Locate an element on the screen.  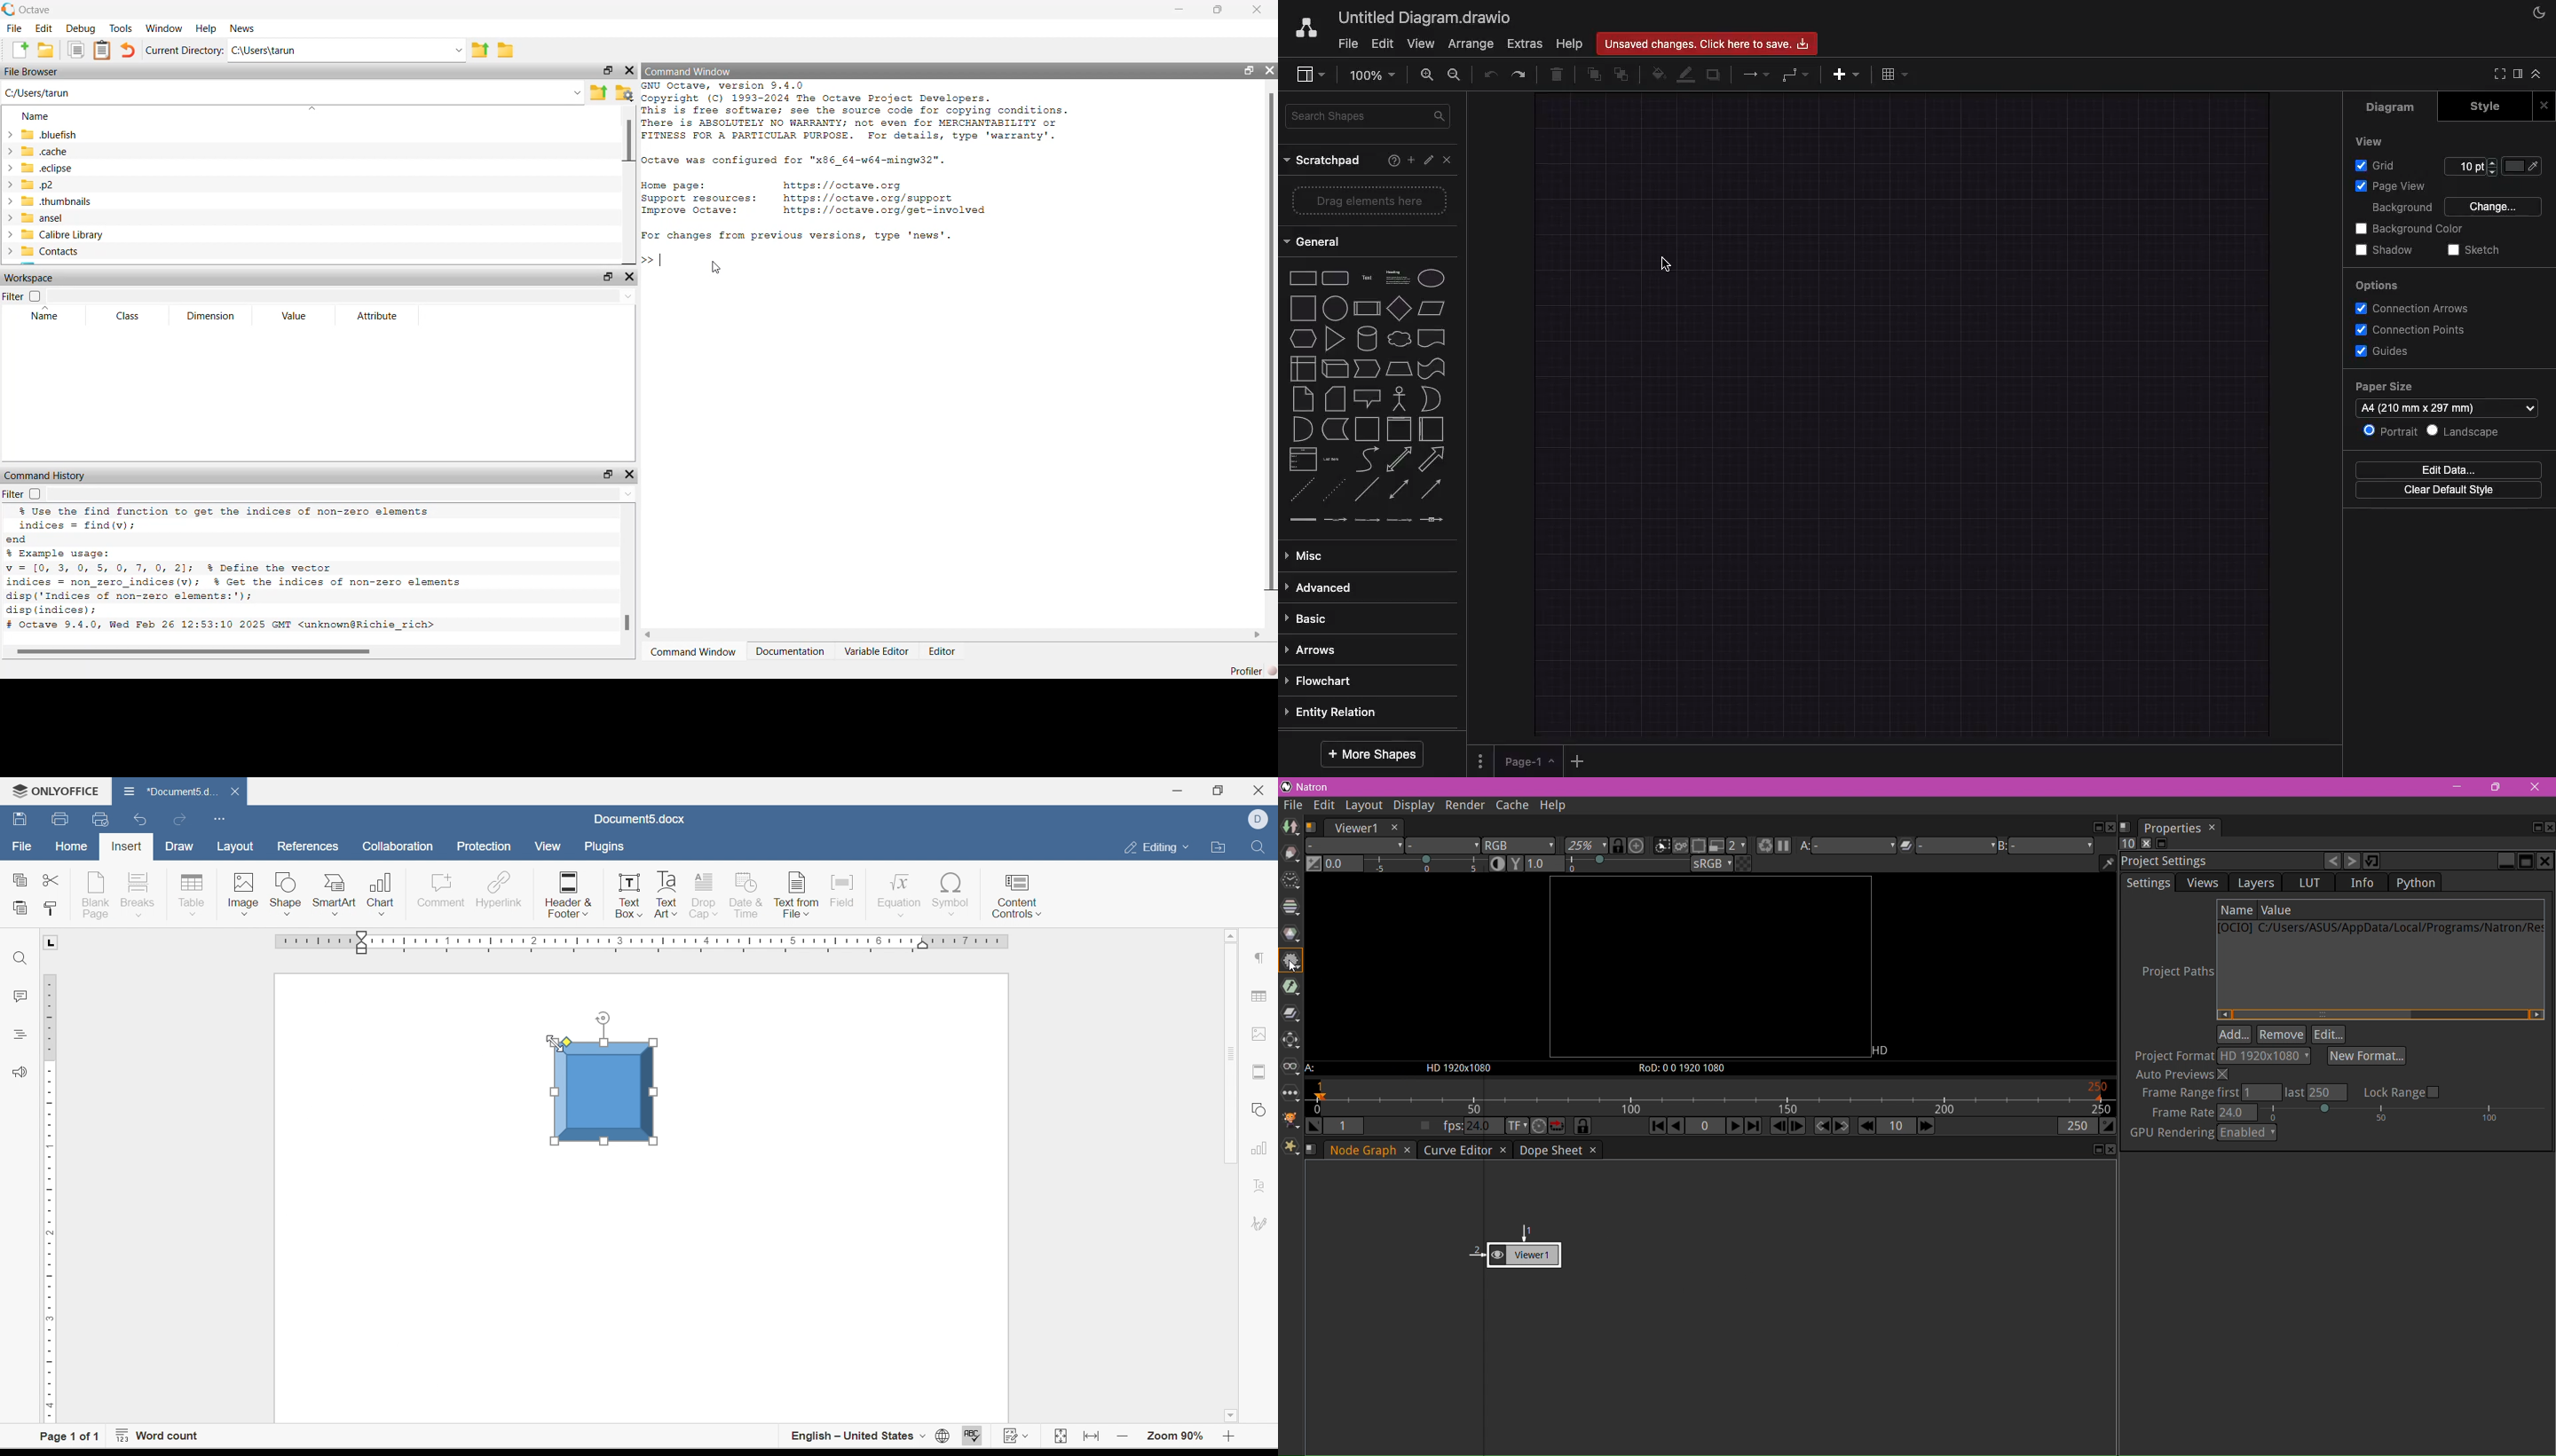
Portrait is located at coordinates (2388, 431).